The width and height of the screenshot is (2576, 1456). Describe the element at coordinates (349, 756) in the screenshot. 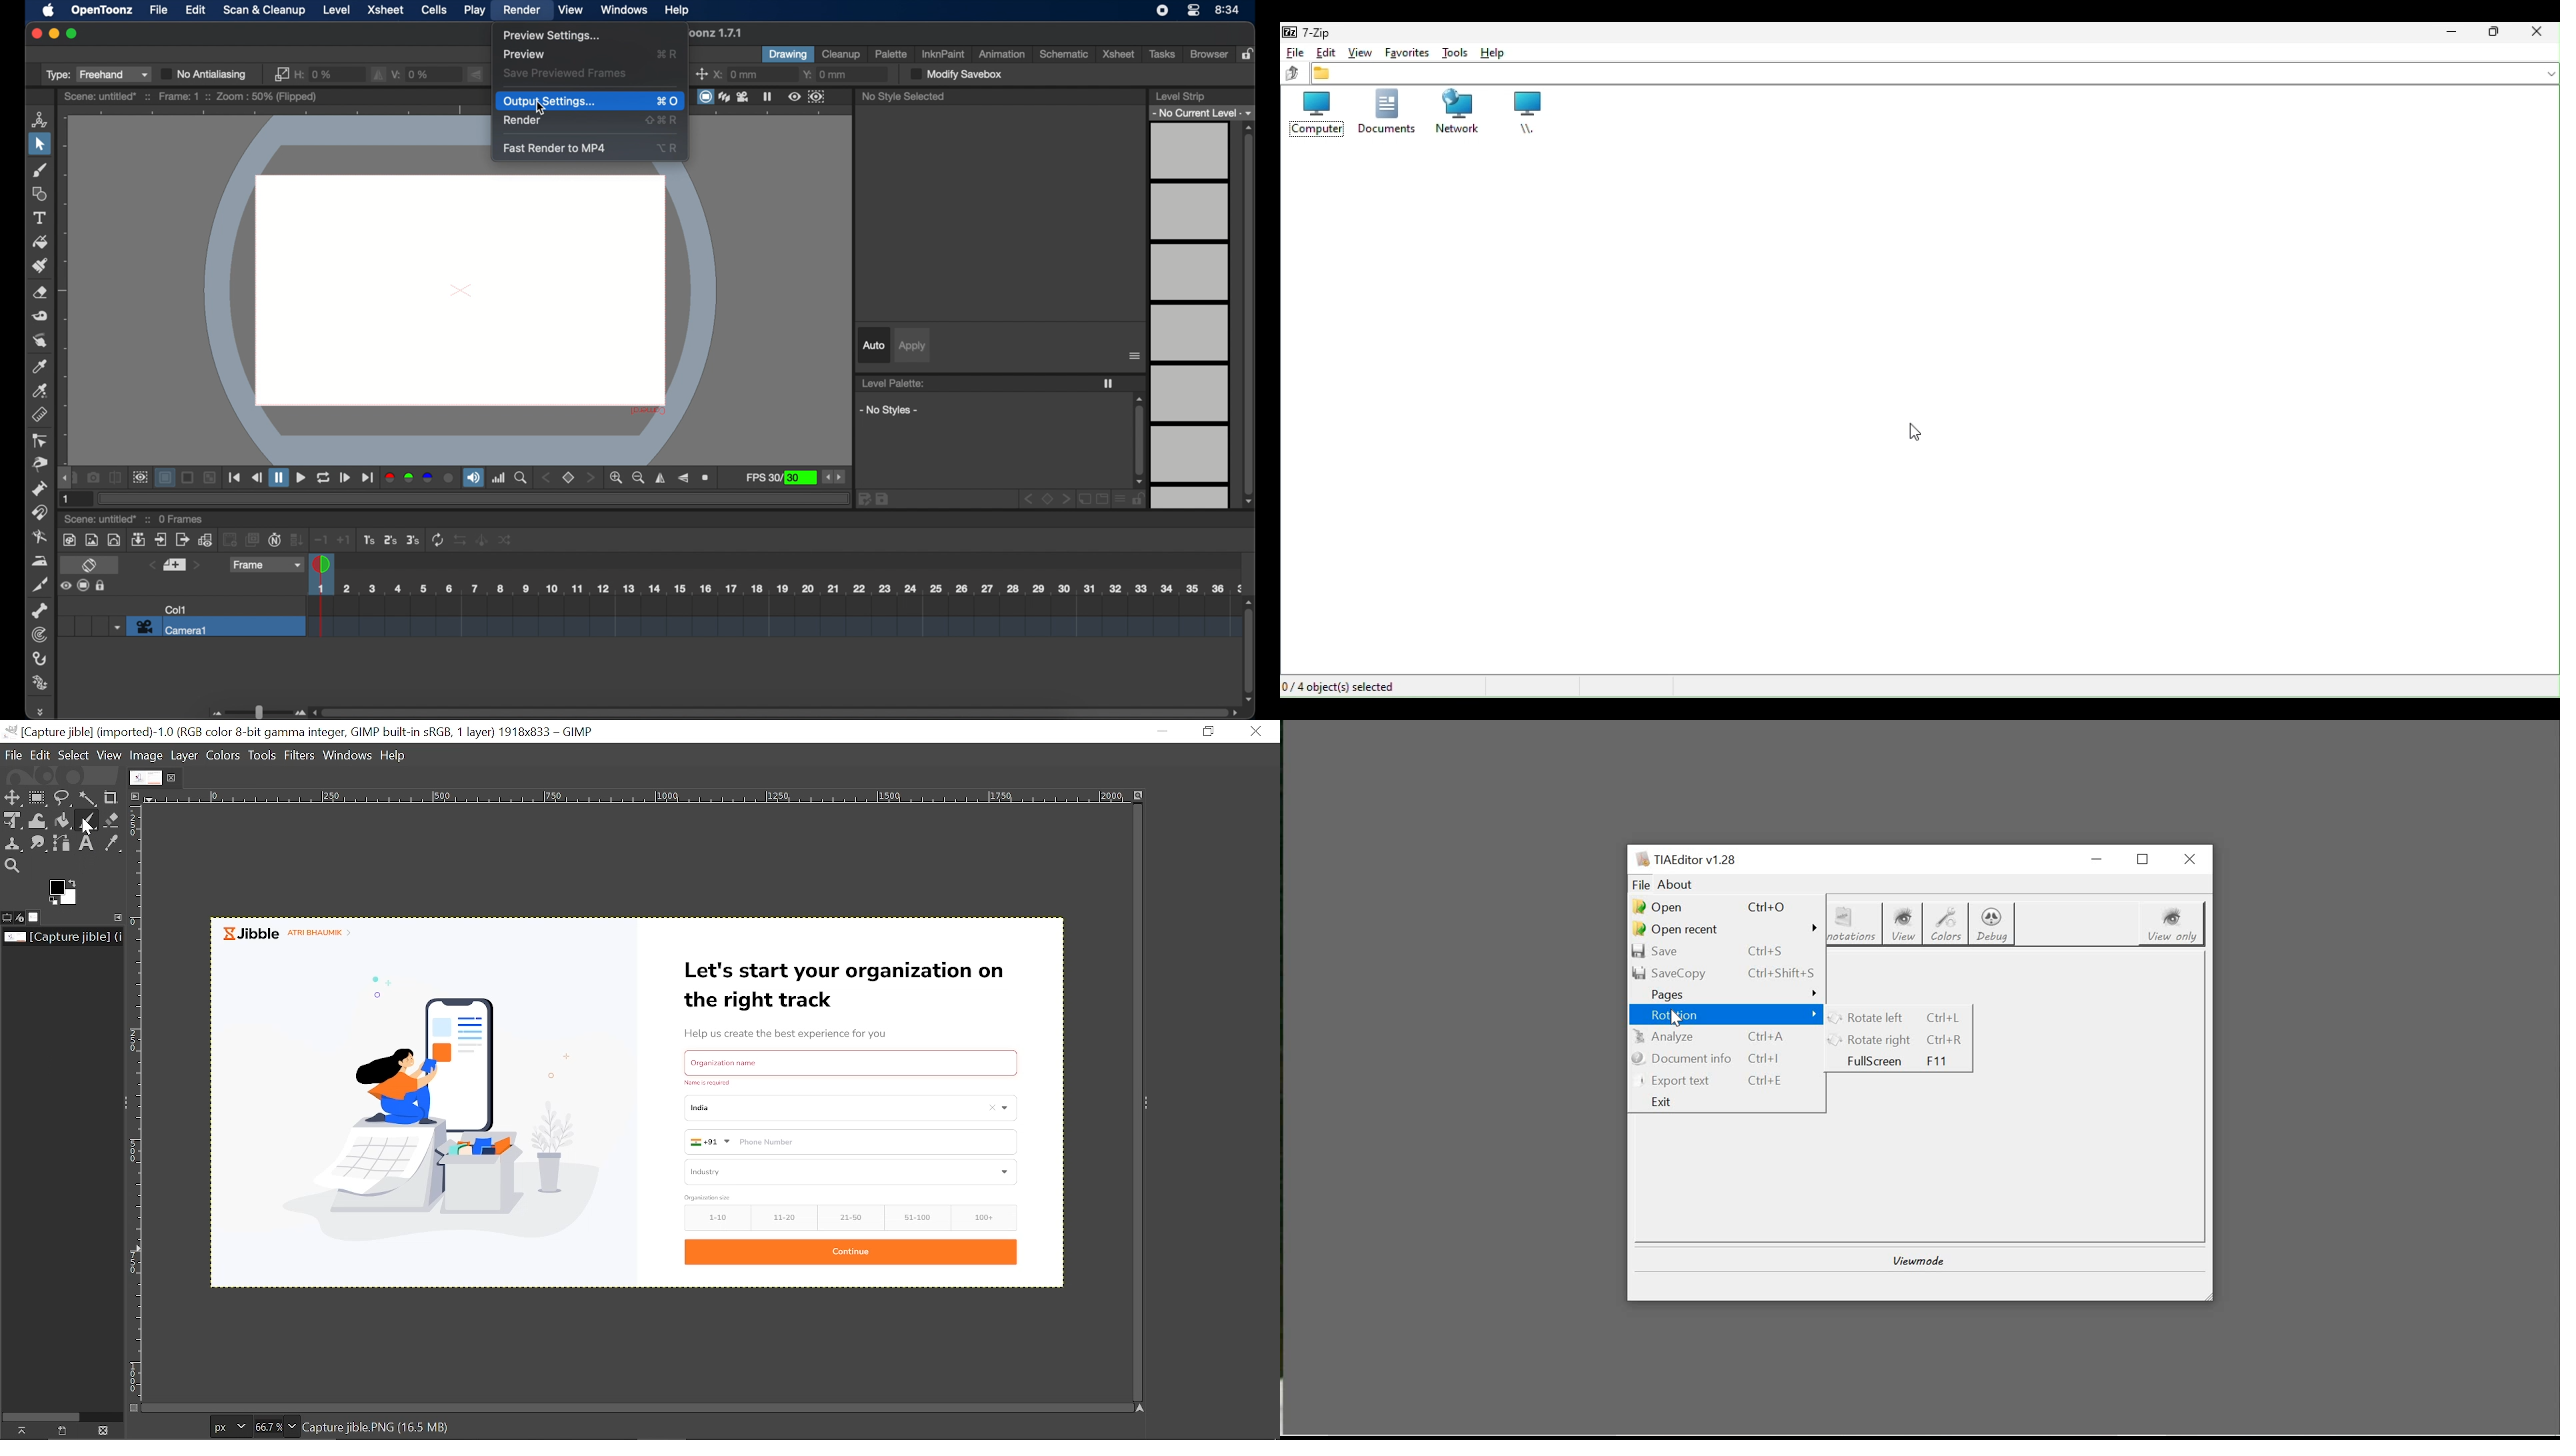

I see `Windows` at that location.